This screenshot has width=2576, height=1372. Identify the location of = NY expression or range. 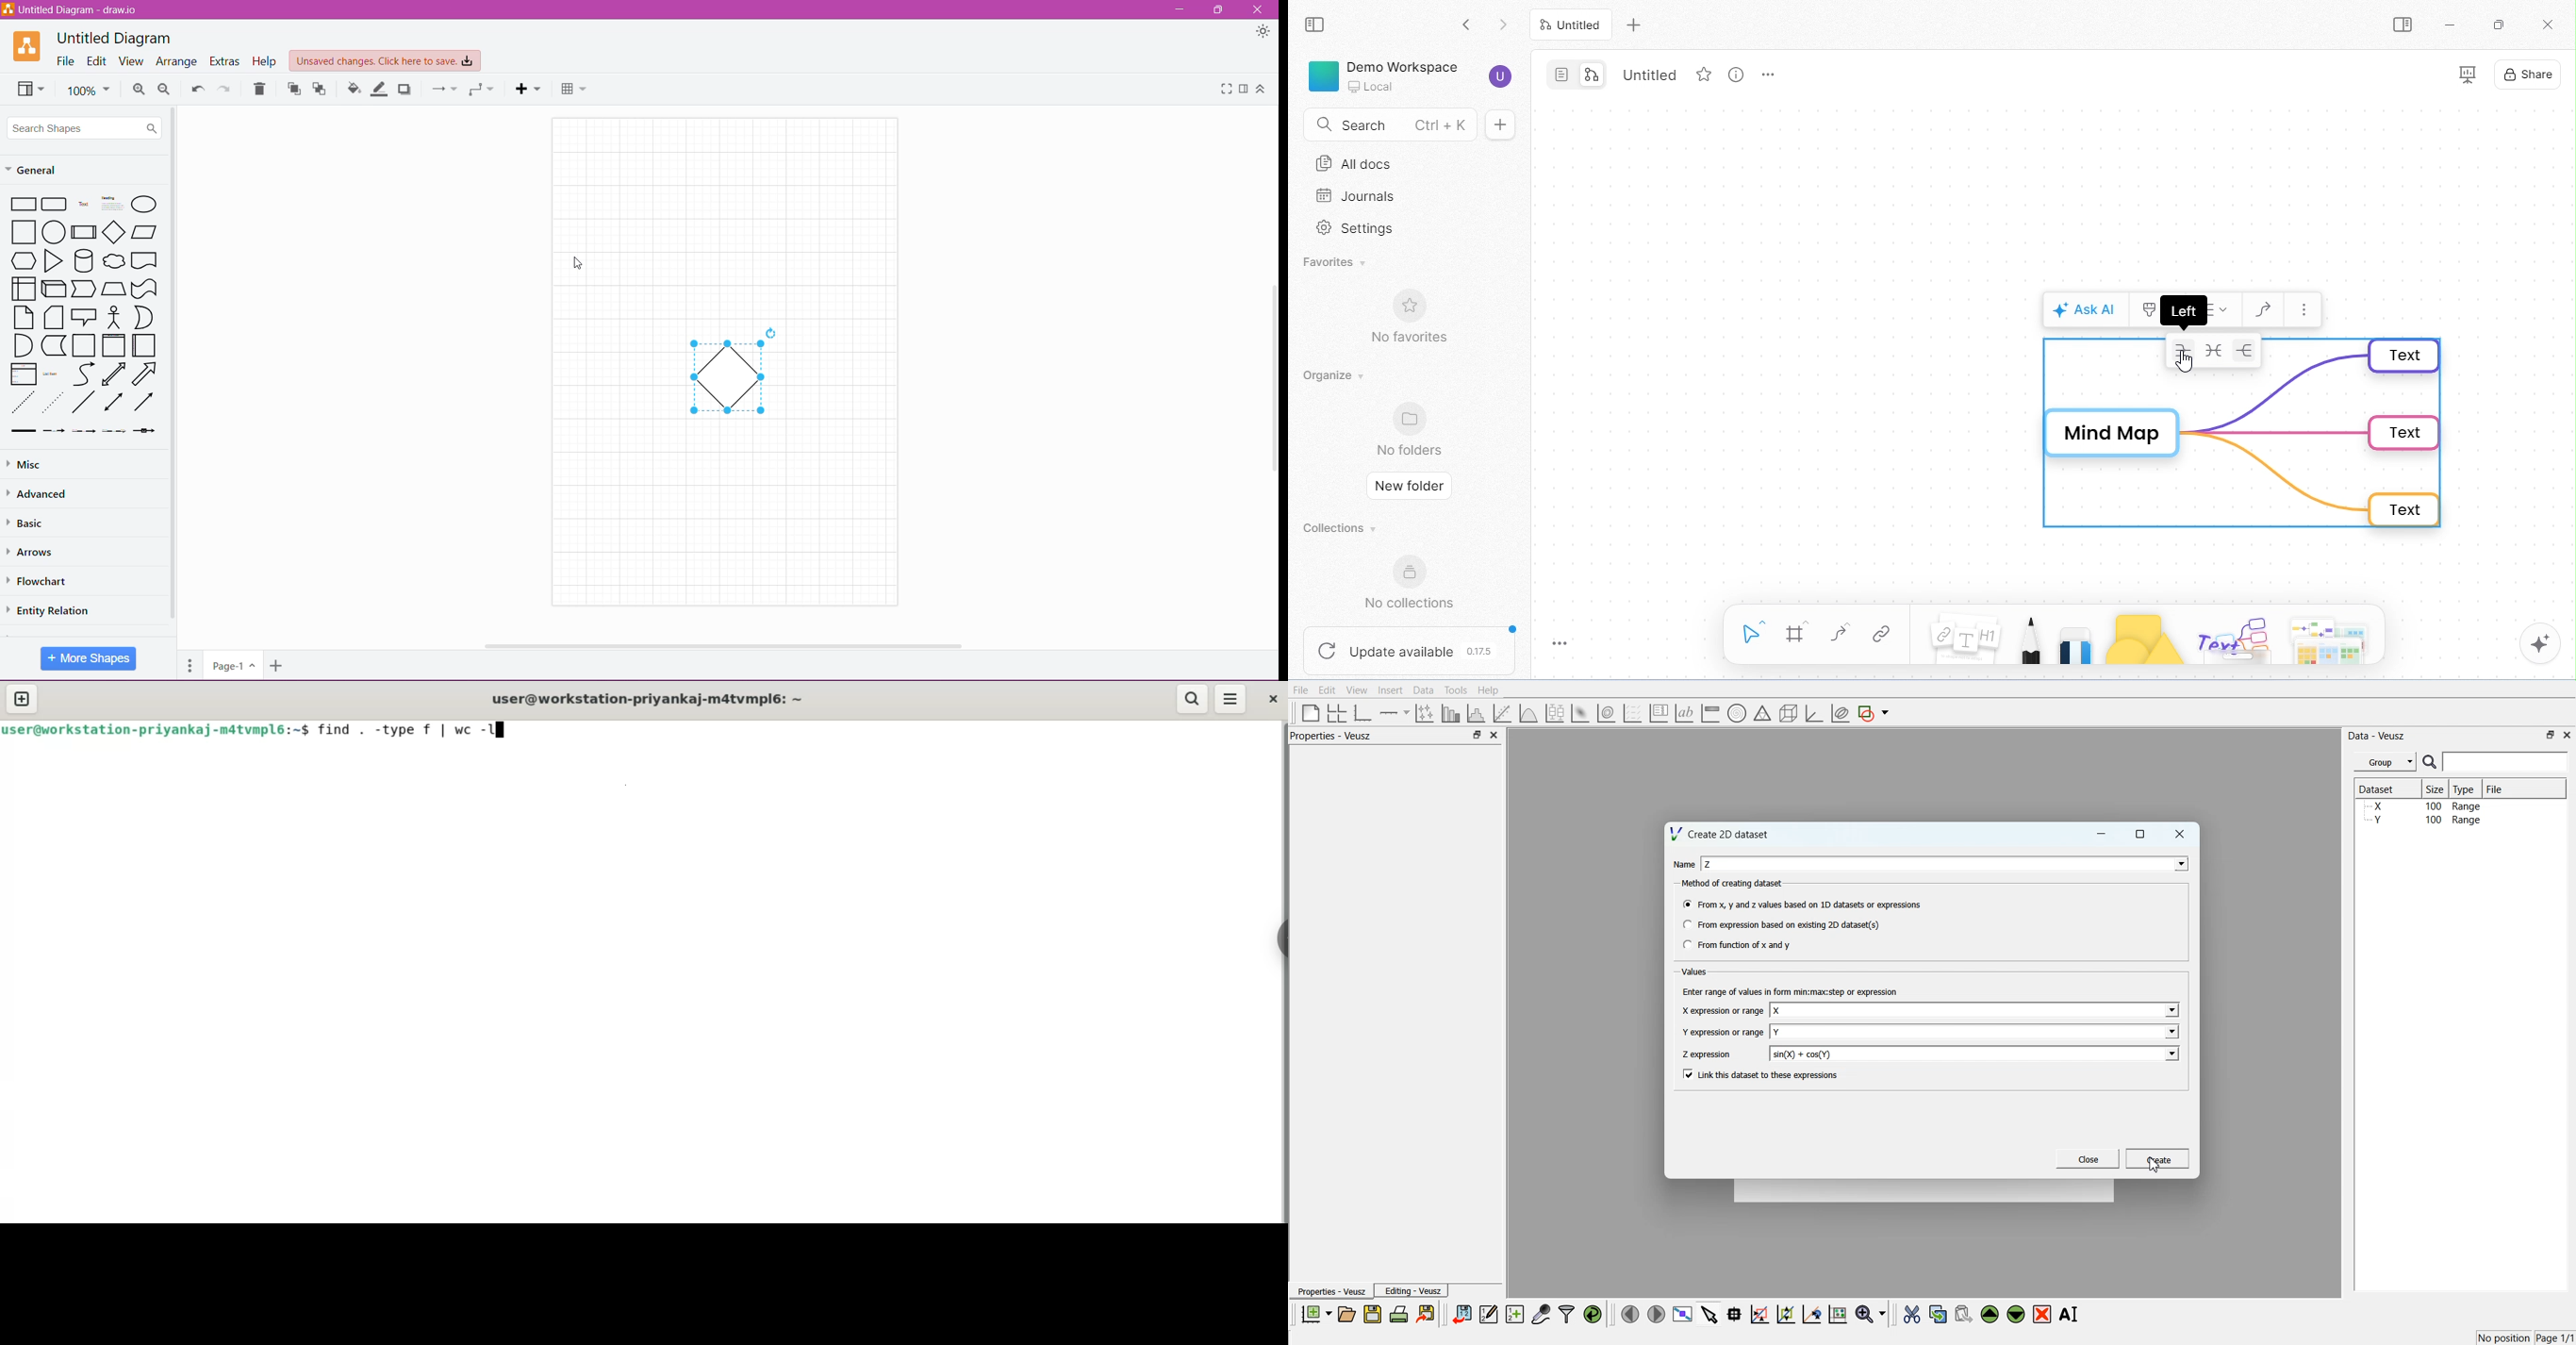
(1723, 1032).